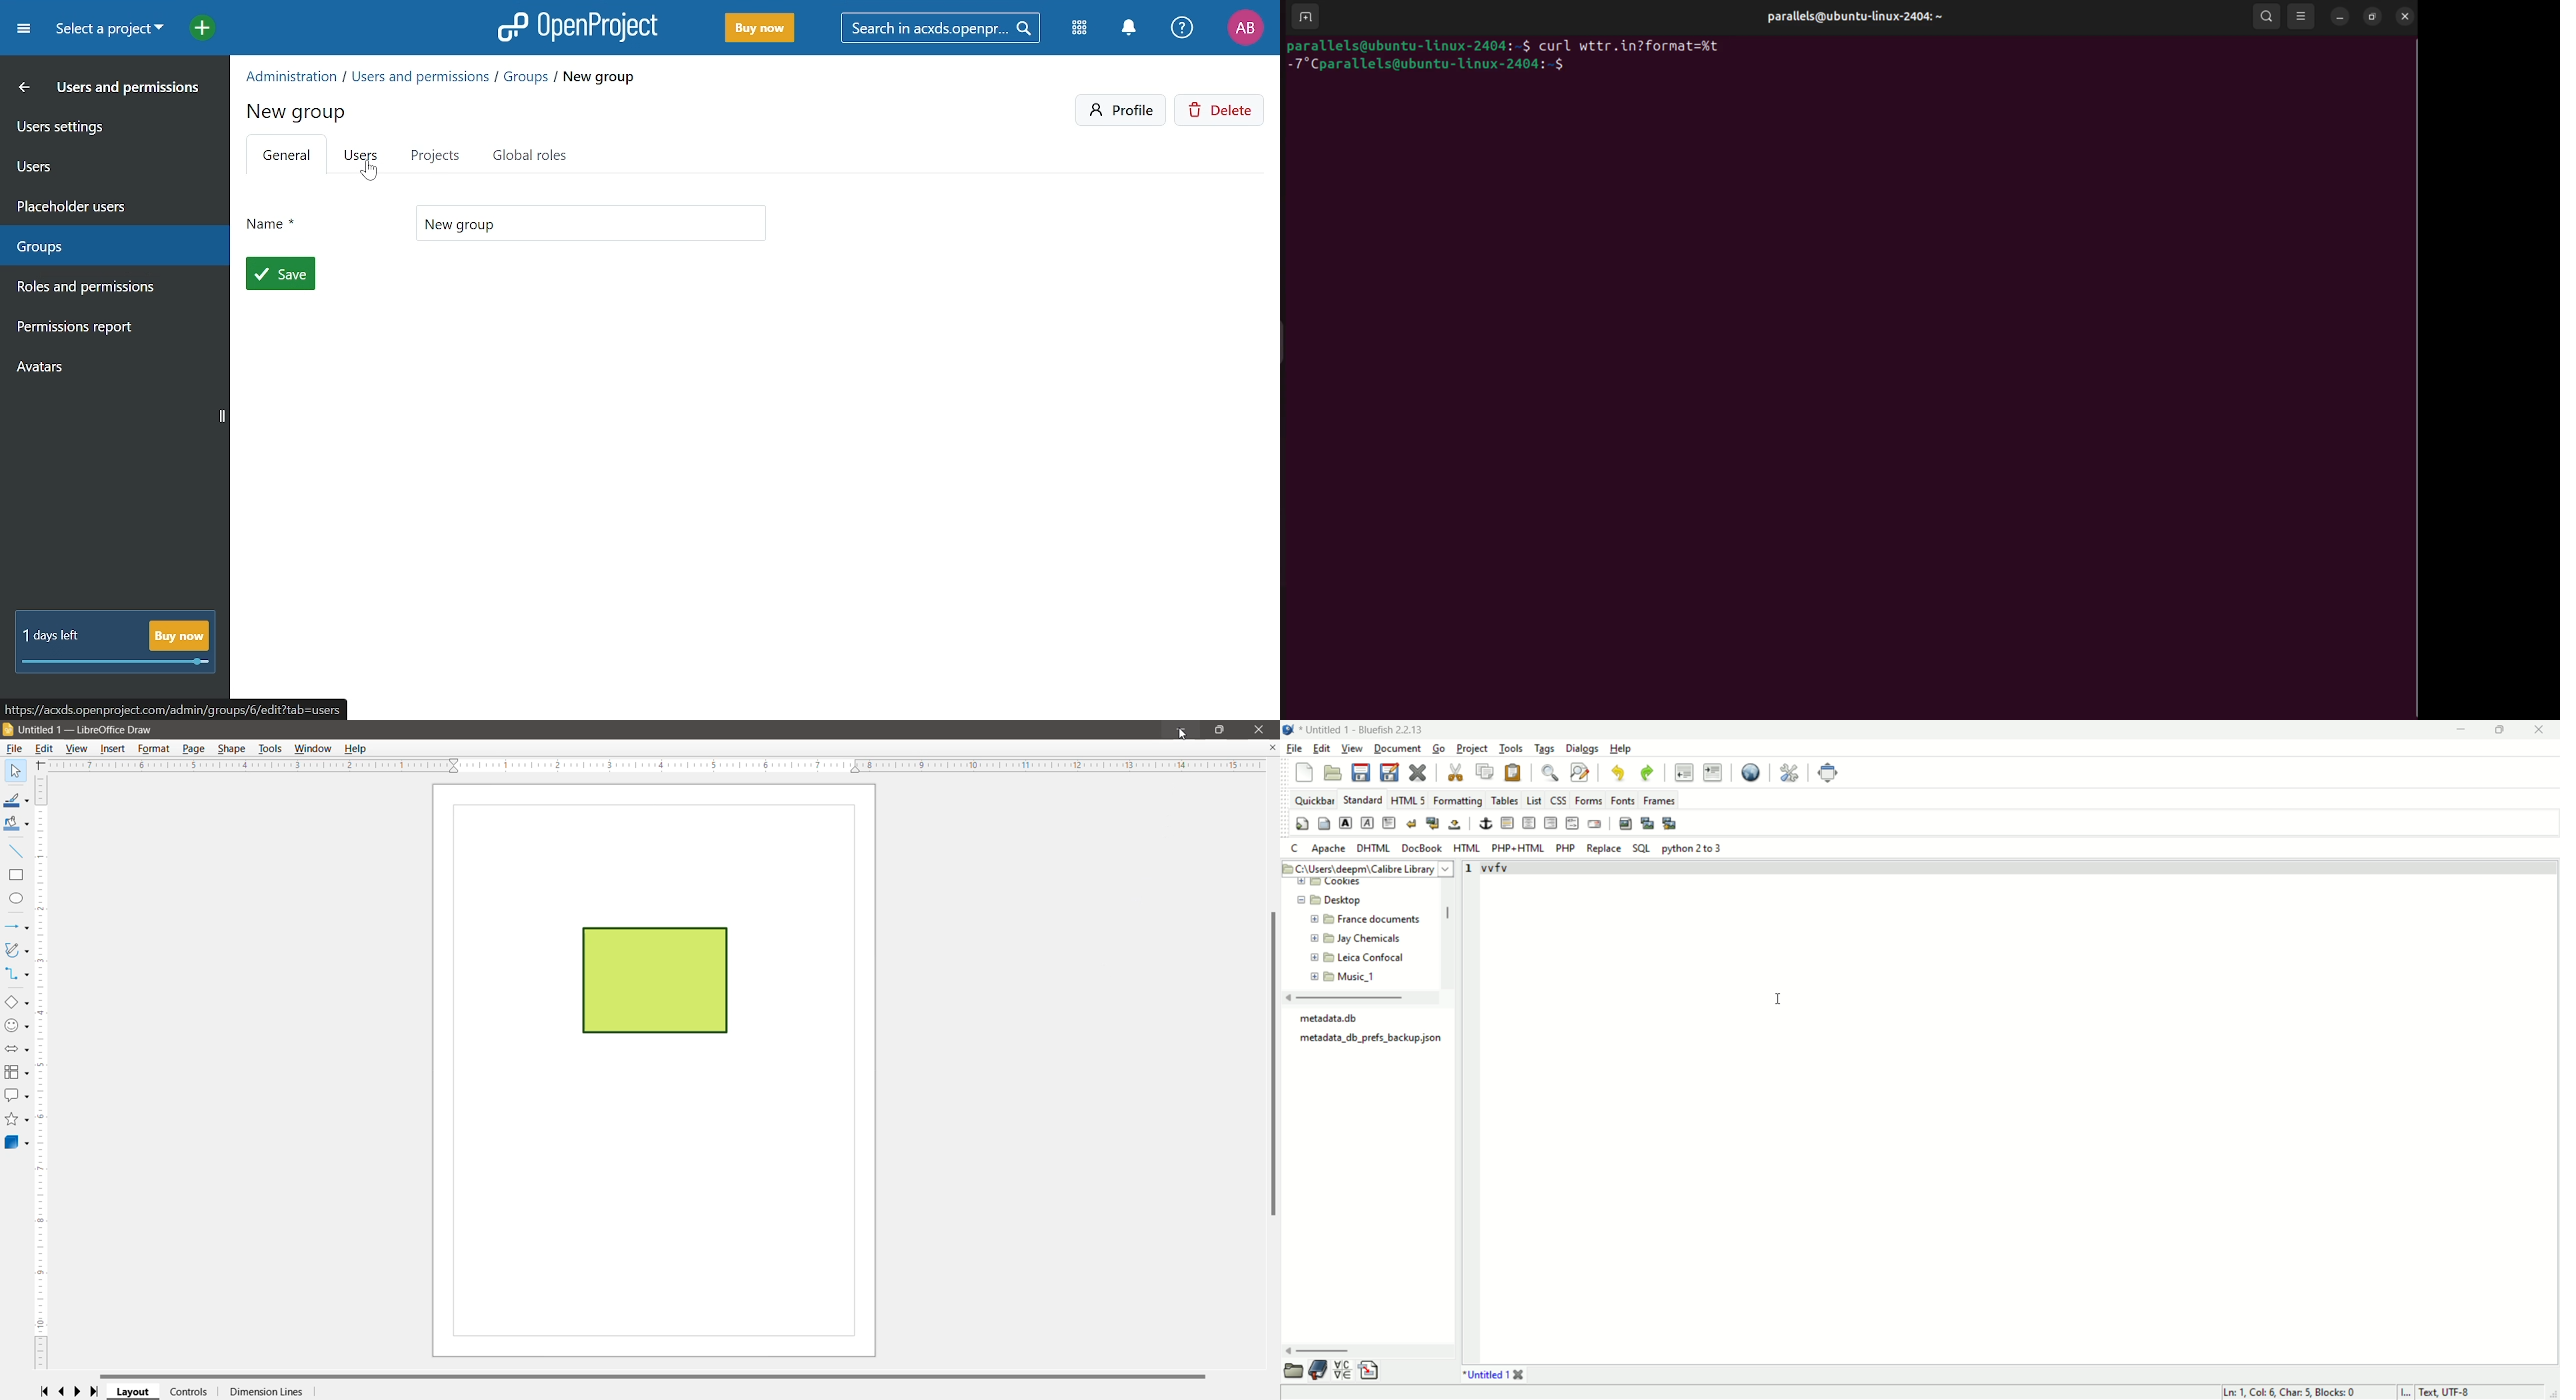 Image resolution: width=2576 pixels, height=1400 pixels. Describe the element at coordinates (1459, 771) in the screenshot. I see `cut` at that location.